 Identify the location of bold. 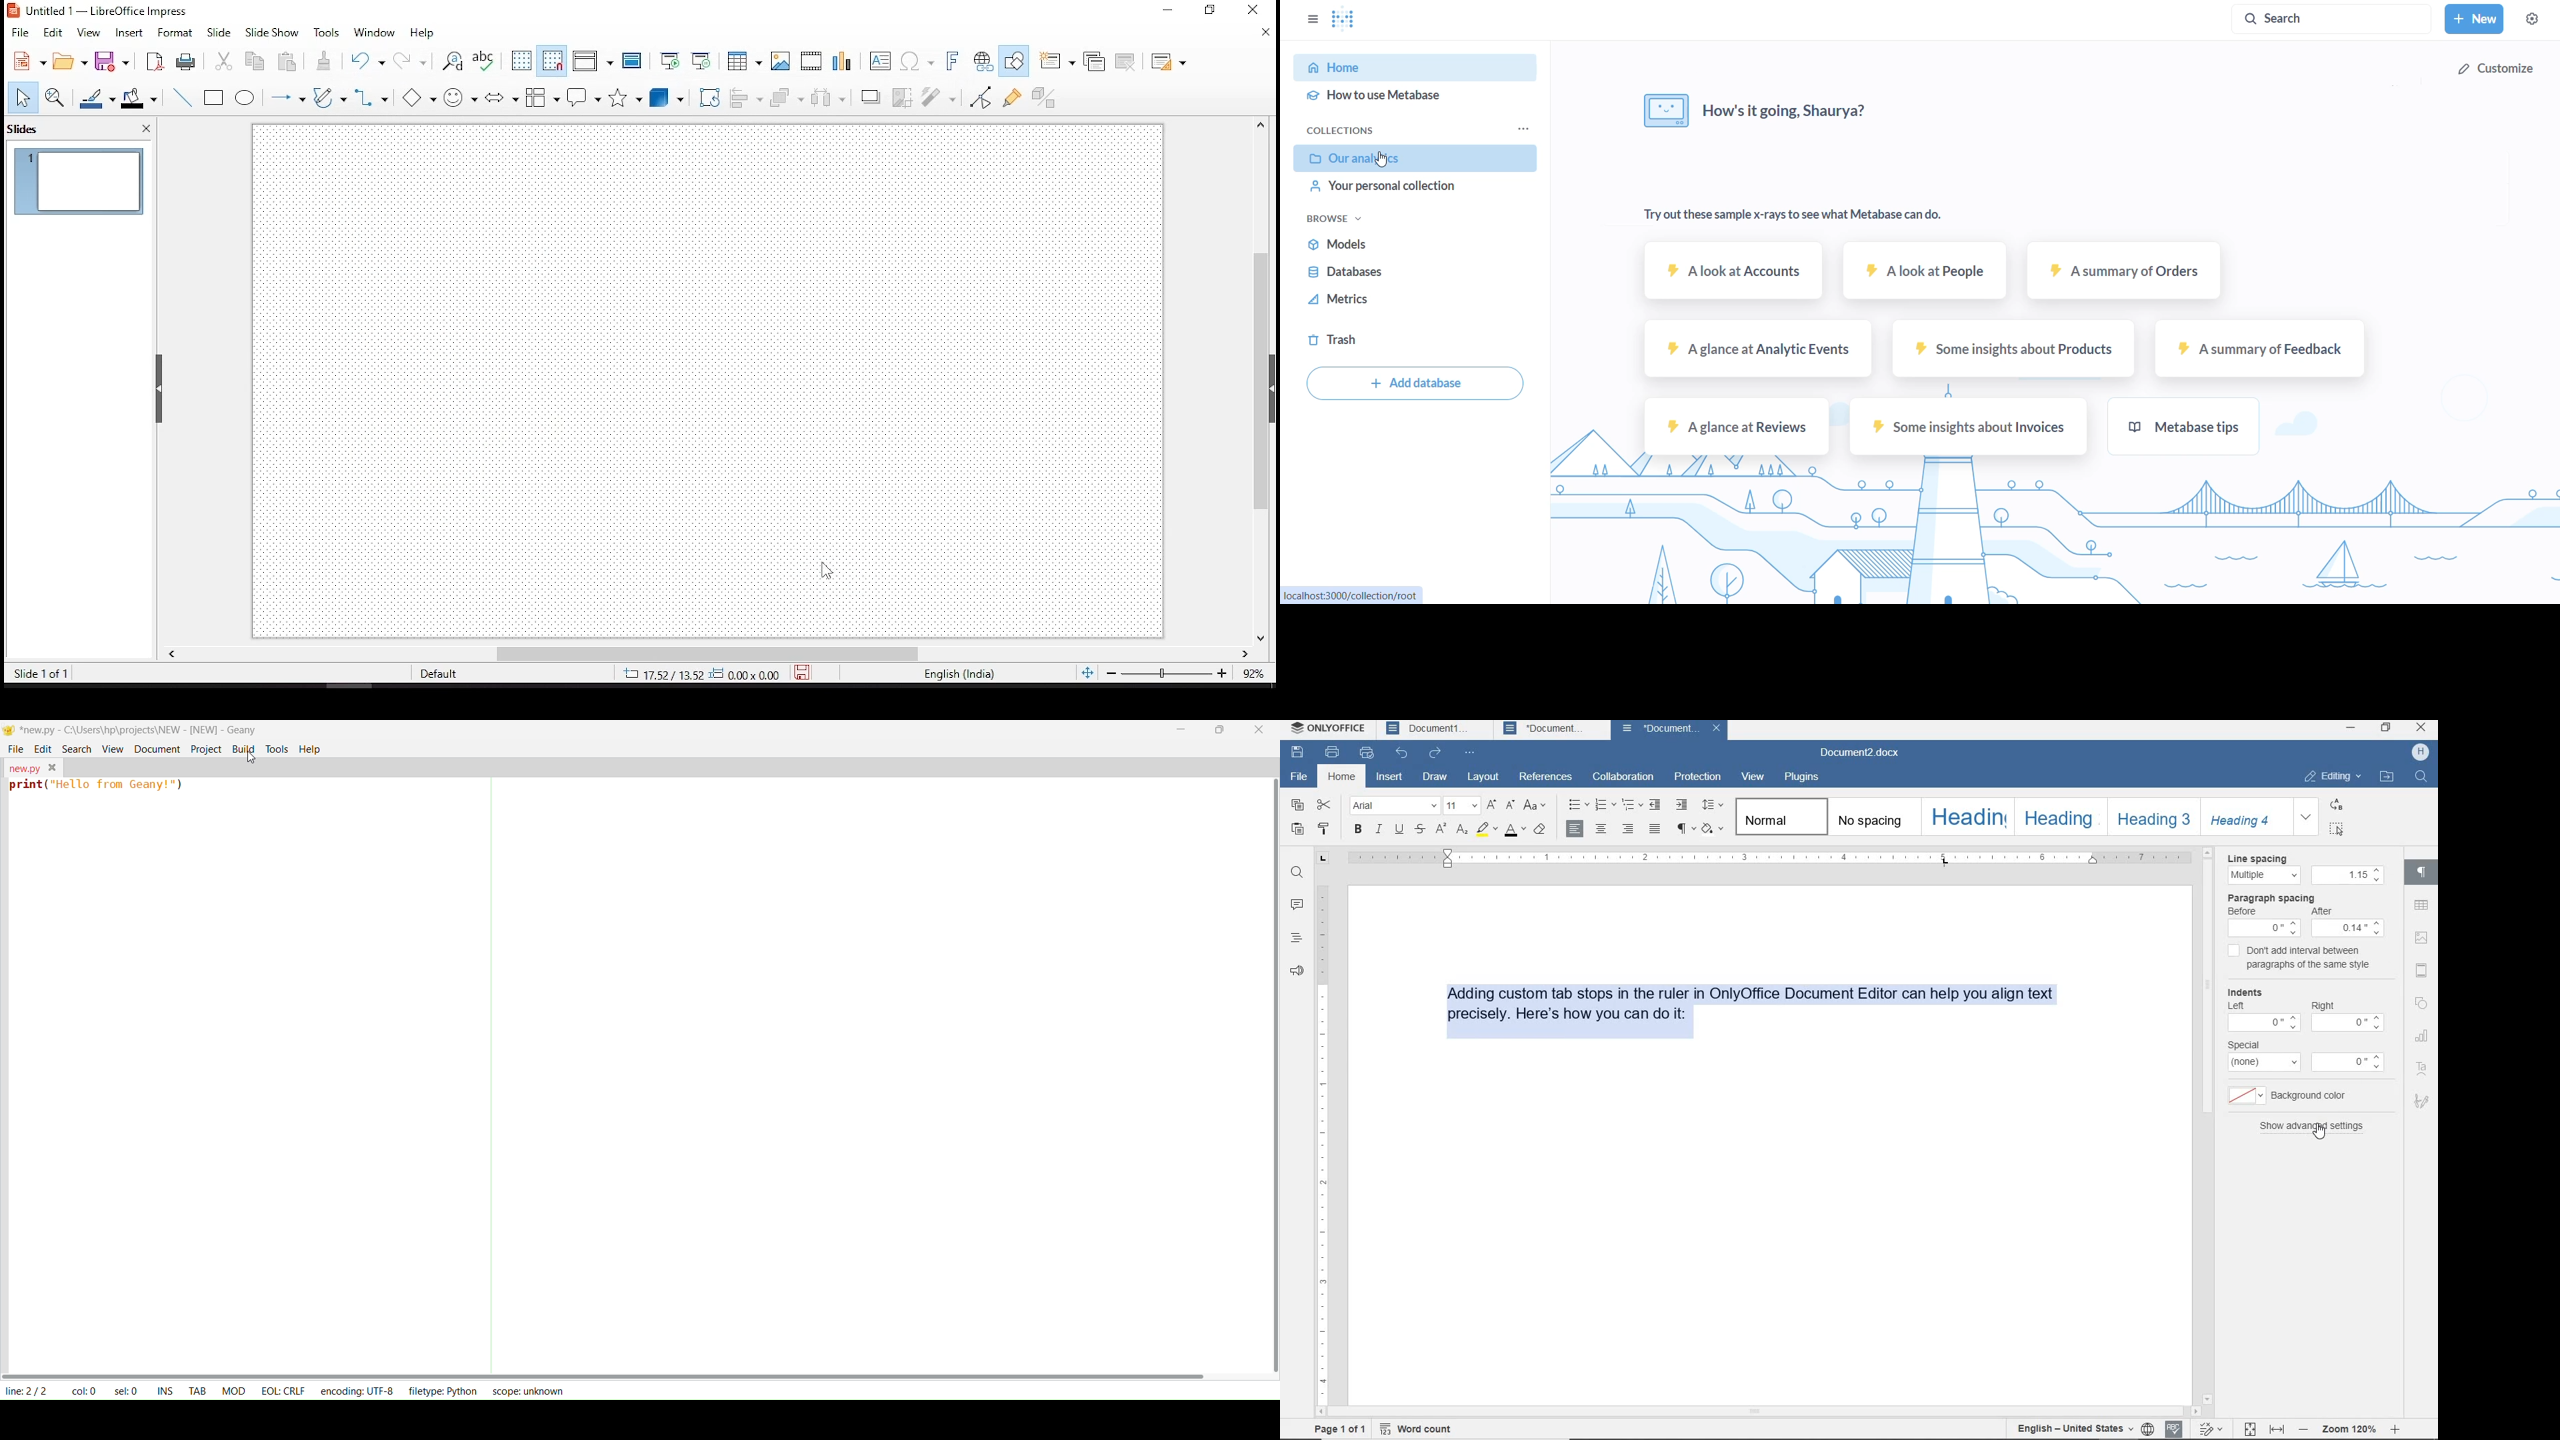
(1359, 830).